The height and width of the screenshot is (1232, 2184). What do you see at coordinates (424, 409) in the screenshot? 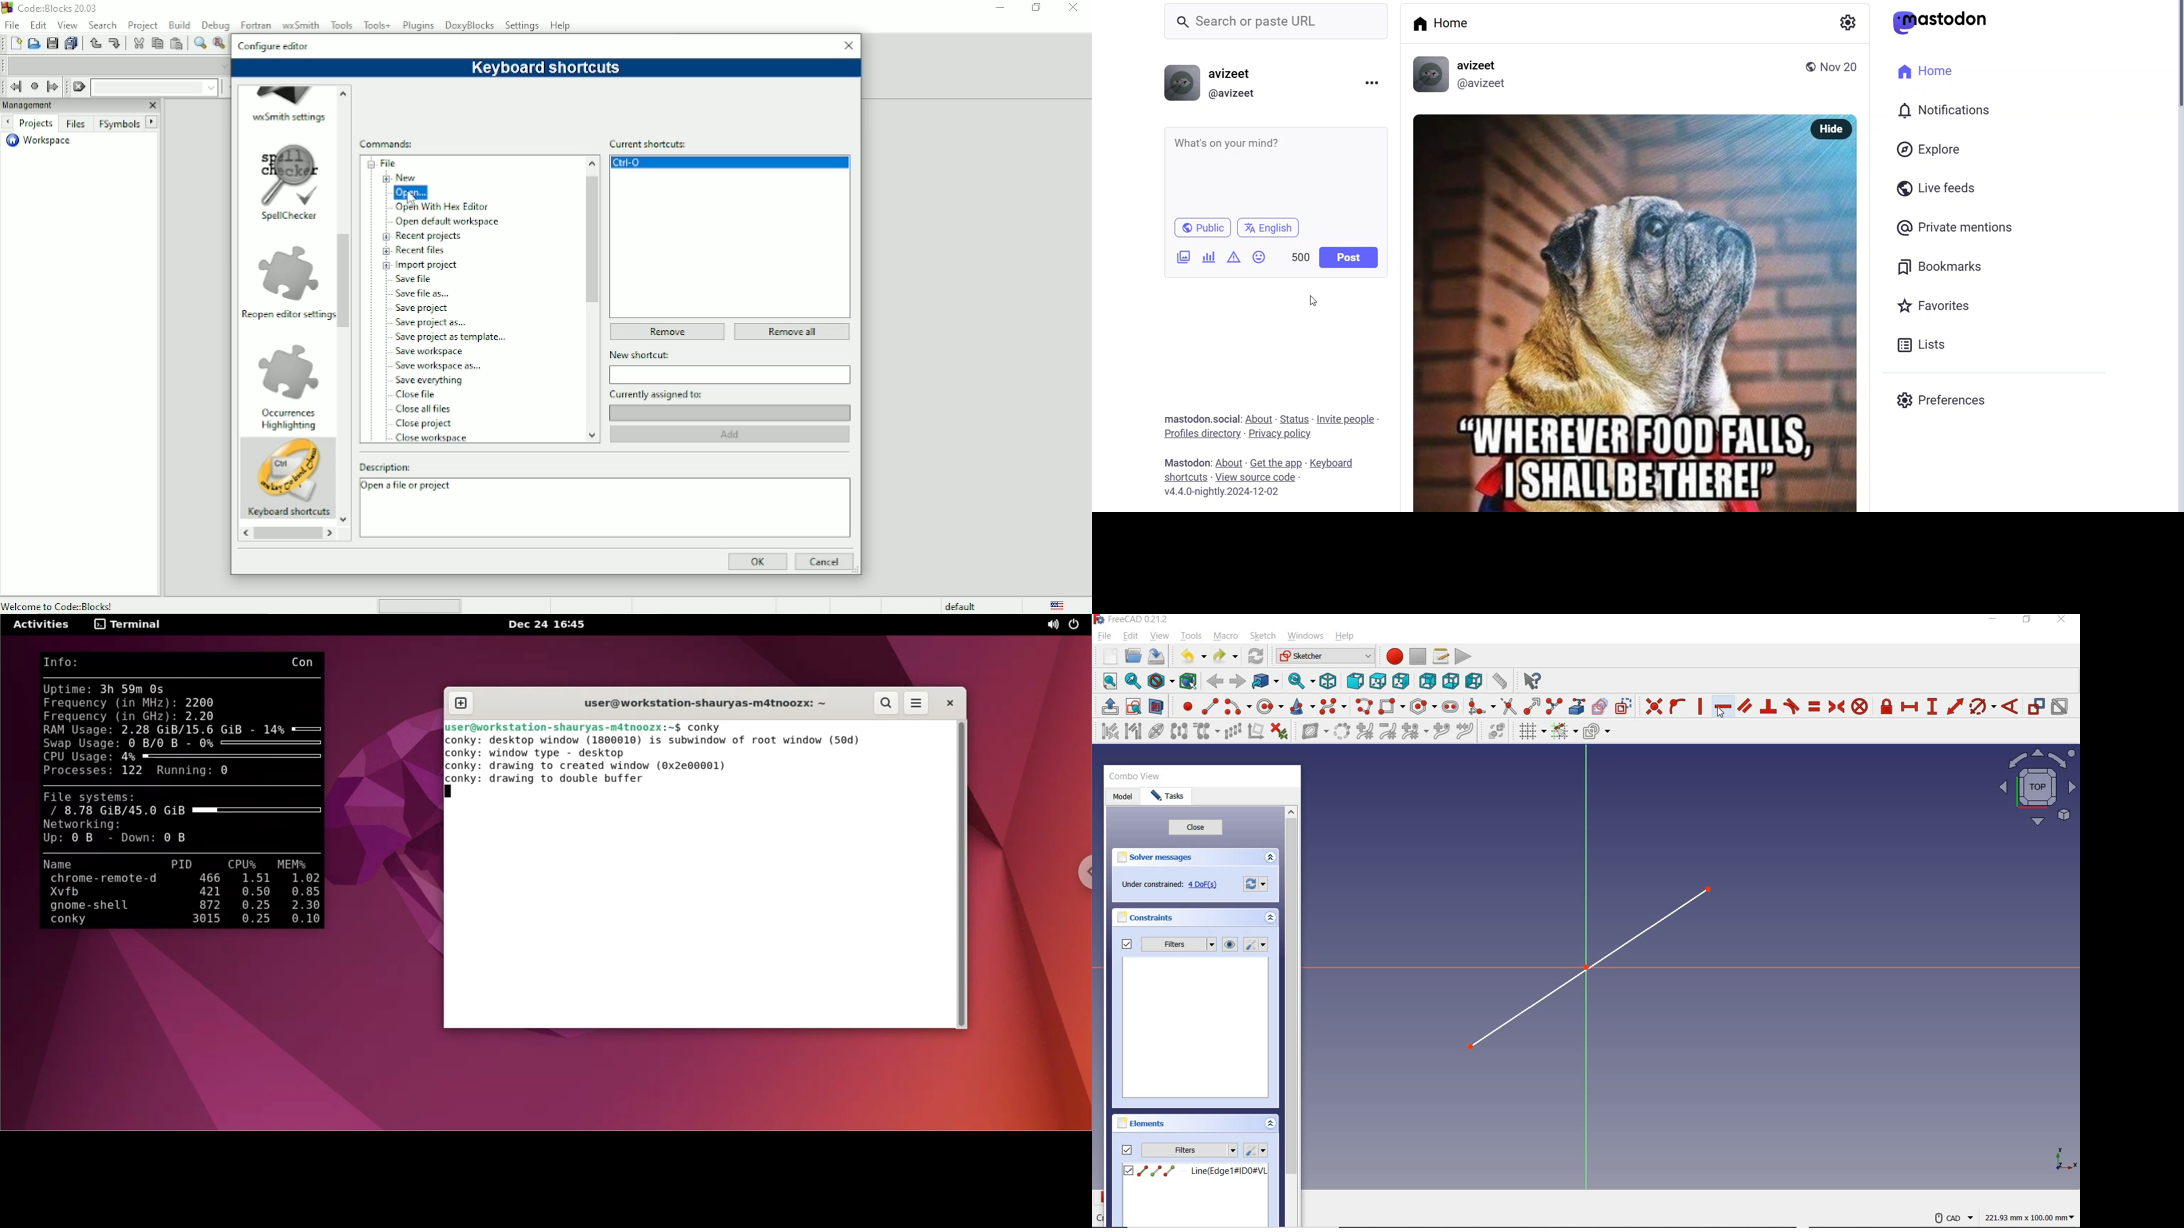
I see `Close all files` at bounding box center [424, 409].